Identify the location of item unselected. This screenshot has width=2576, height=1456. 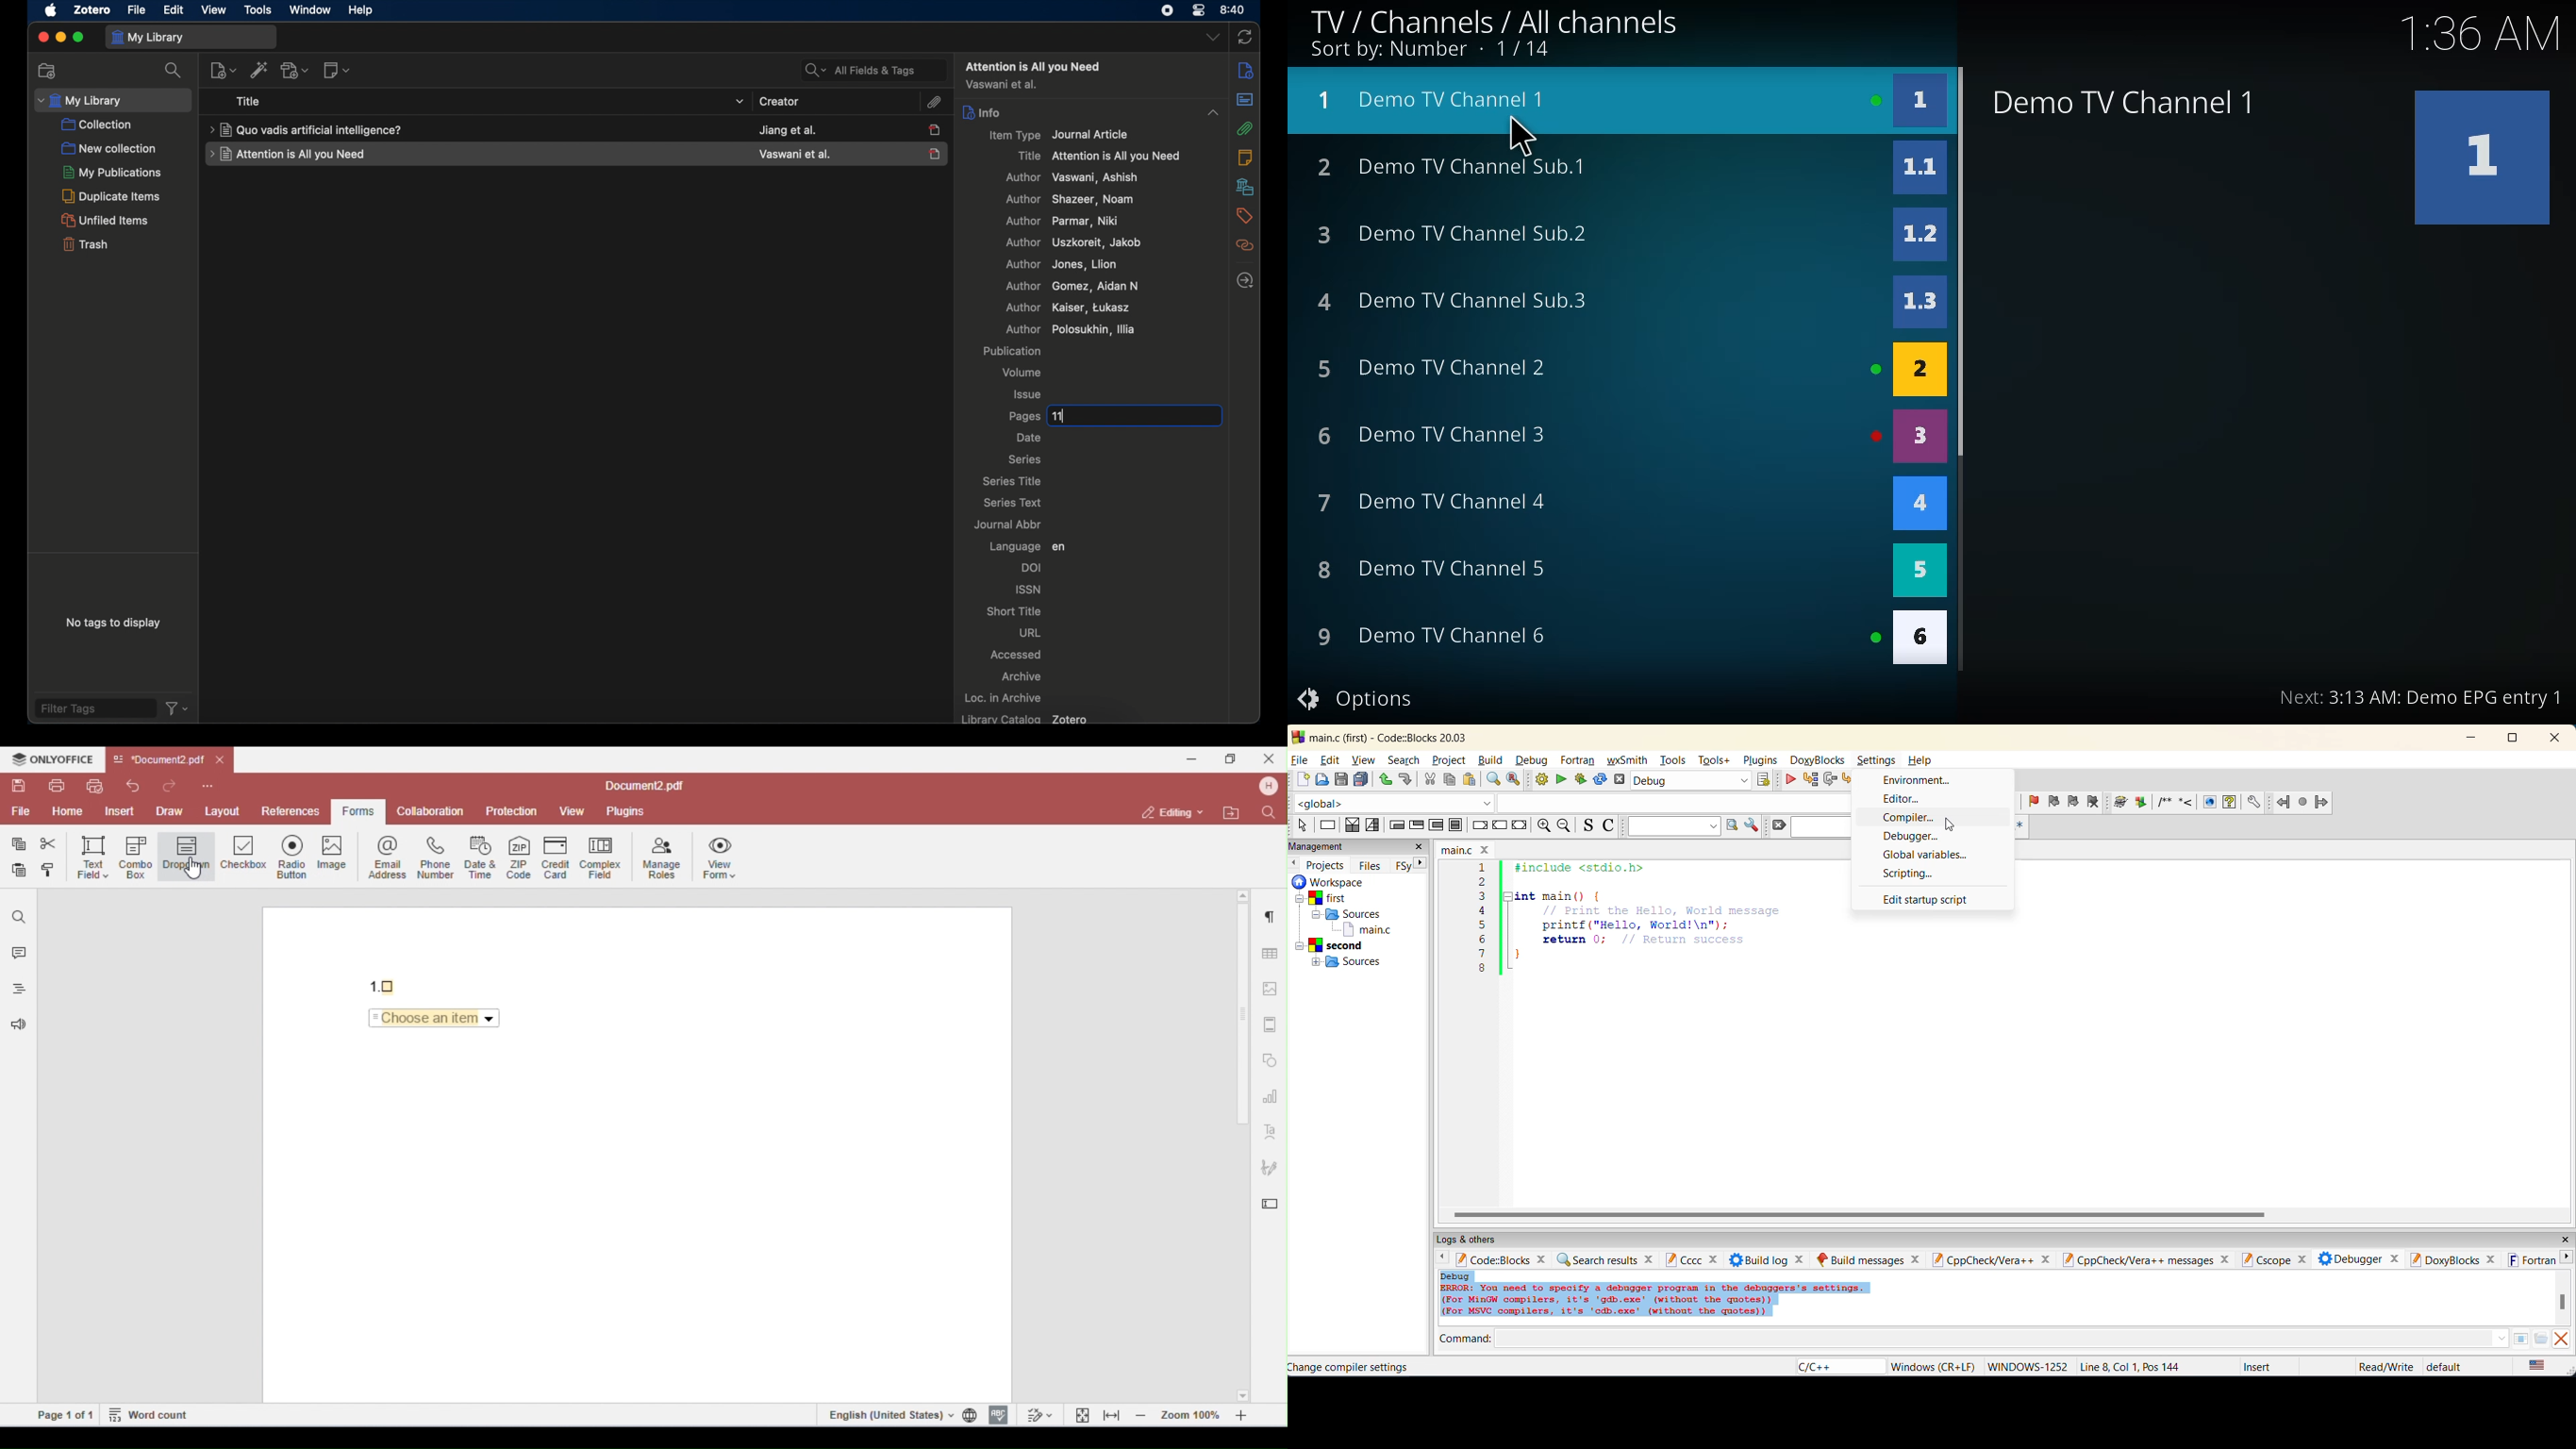
(937, 130).